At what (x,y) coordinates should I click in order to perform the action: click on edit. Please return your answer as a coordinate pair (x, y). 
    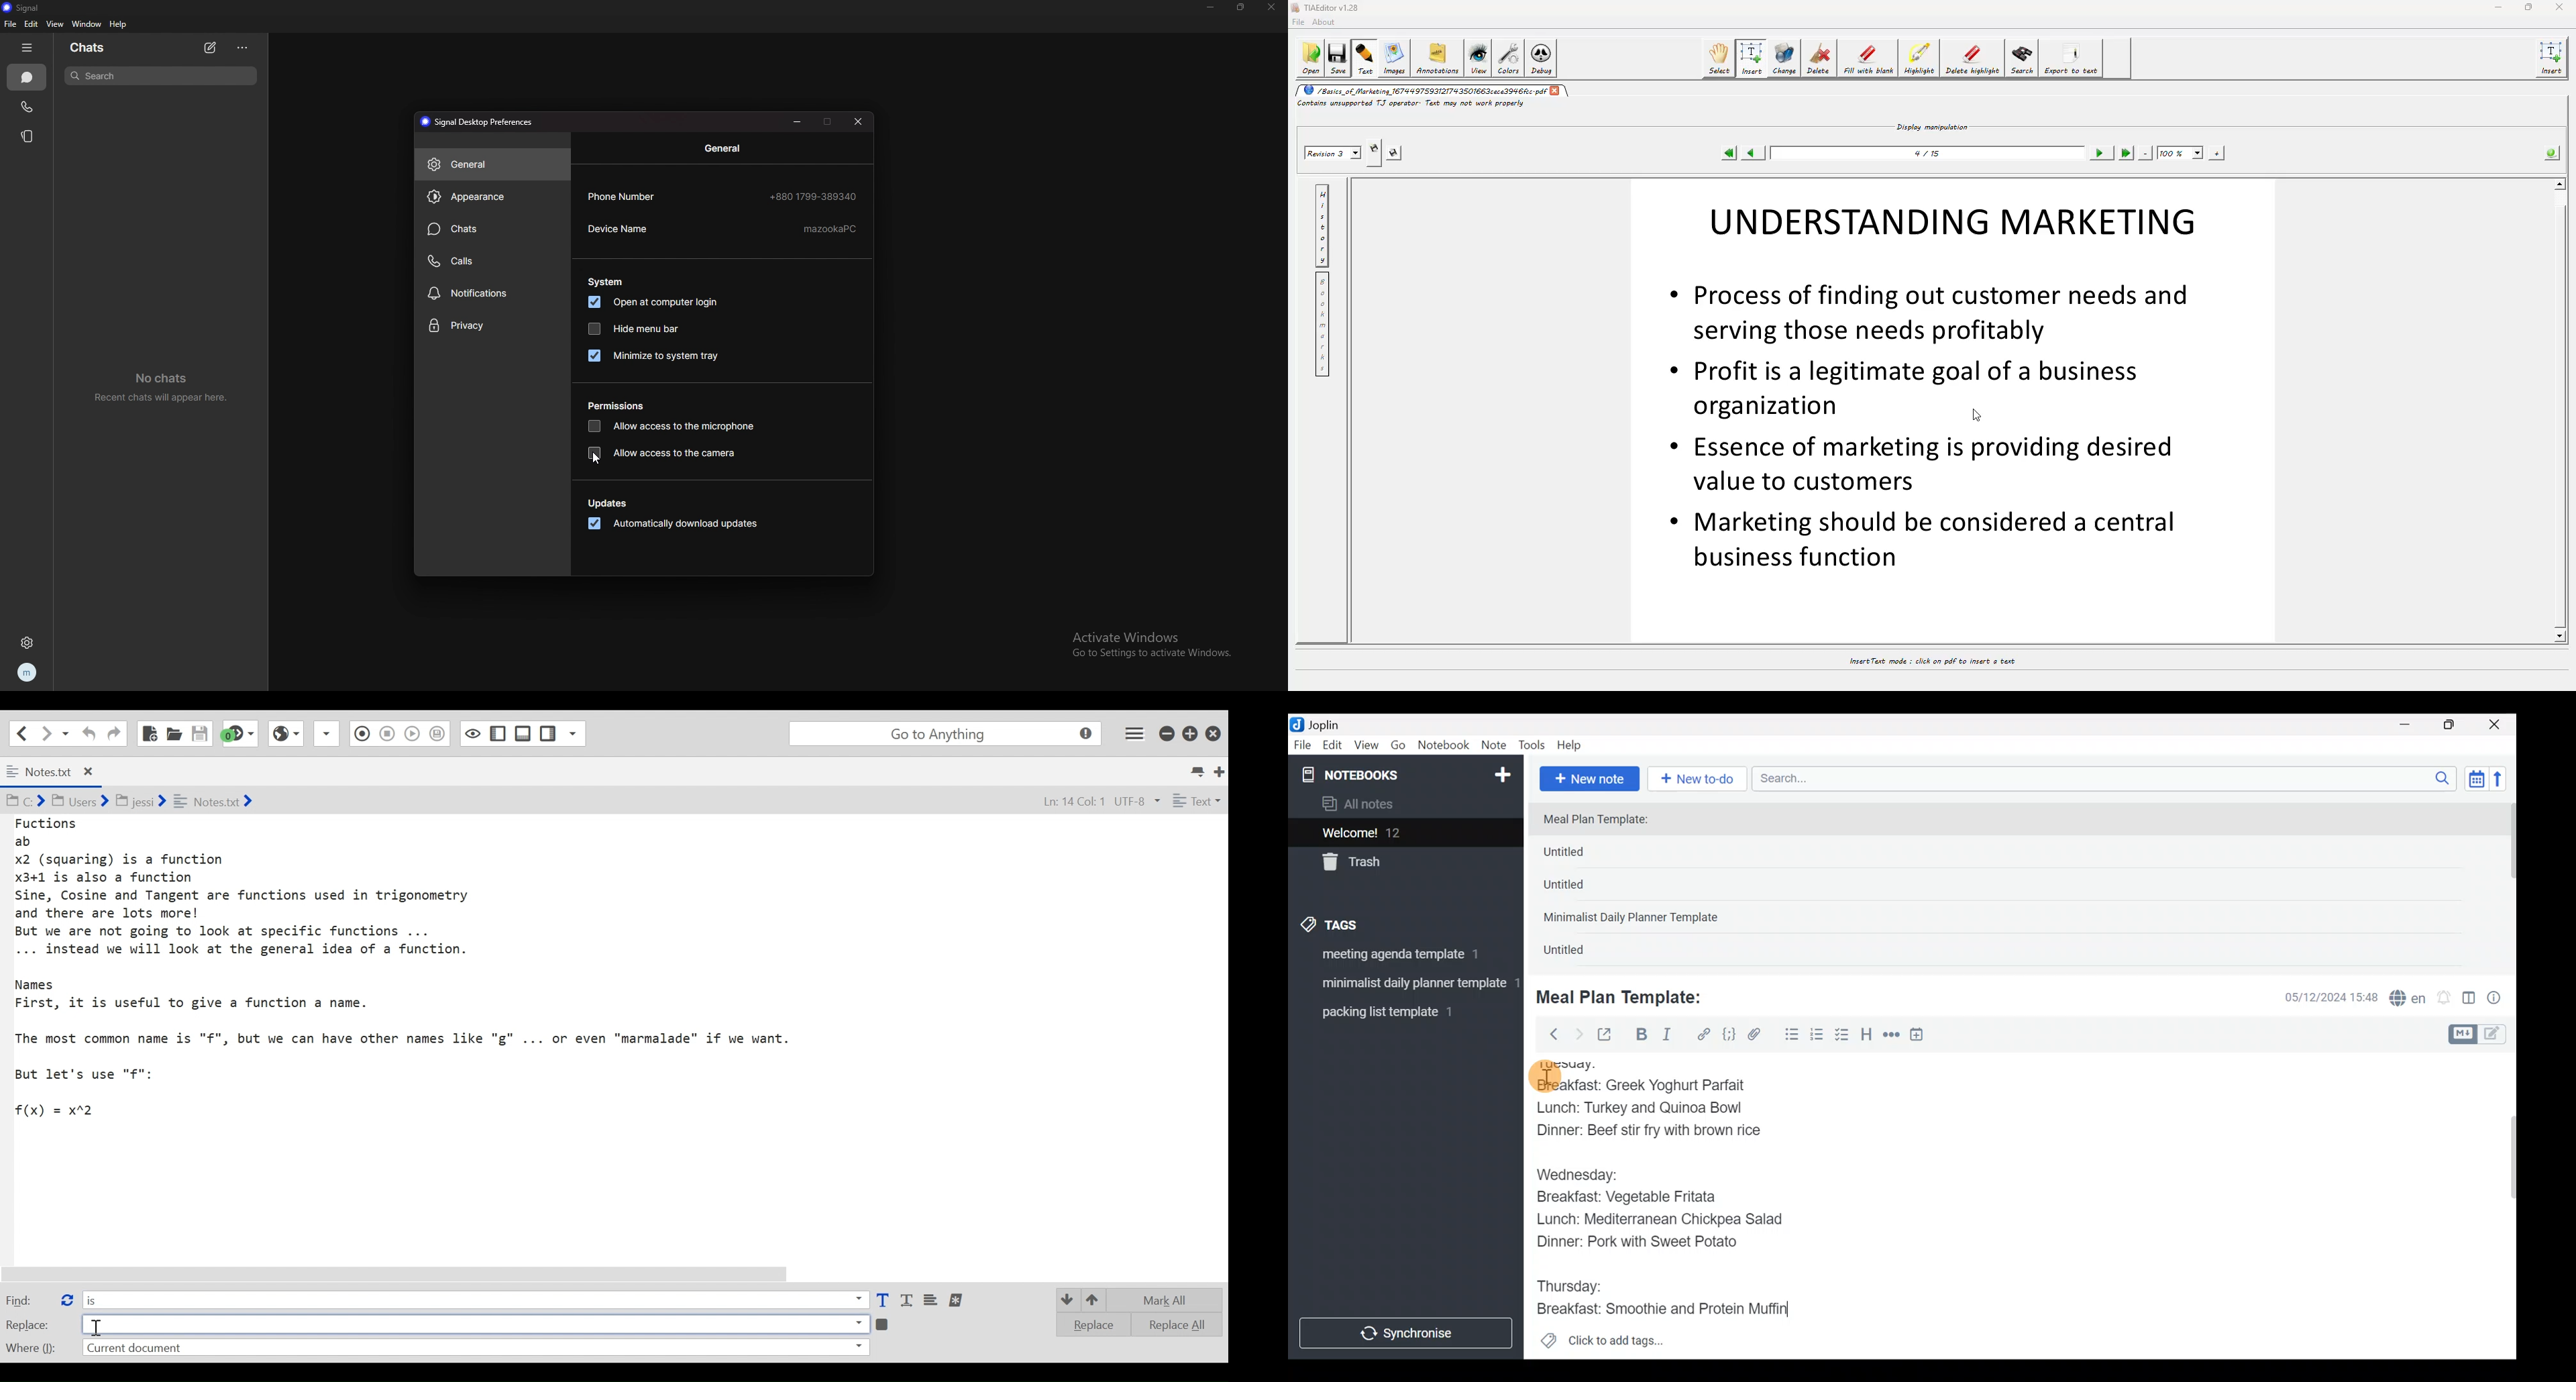
    Looking at the image, I should click on (32, 24).